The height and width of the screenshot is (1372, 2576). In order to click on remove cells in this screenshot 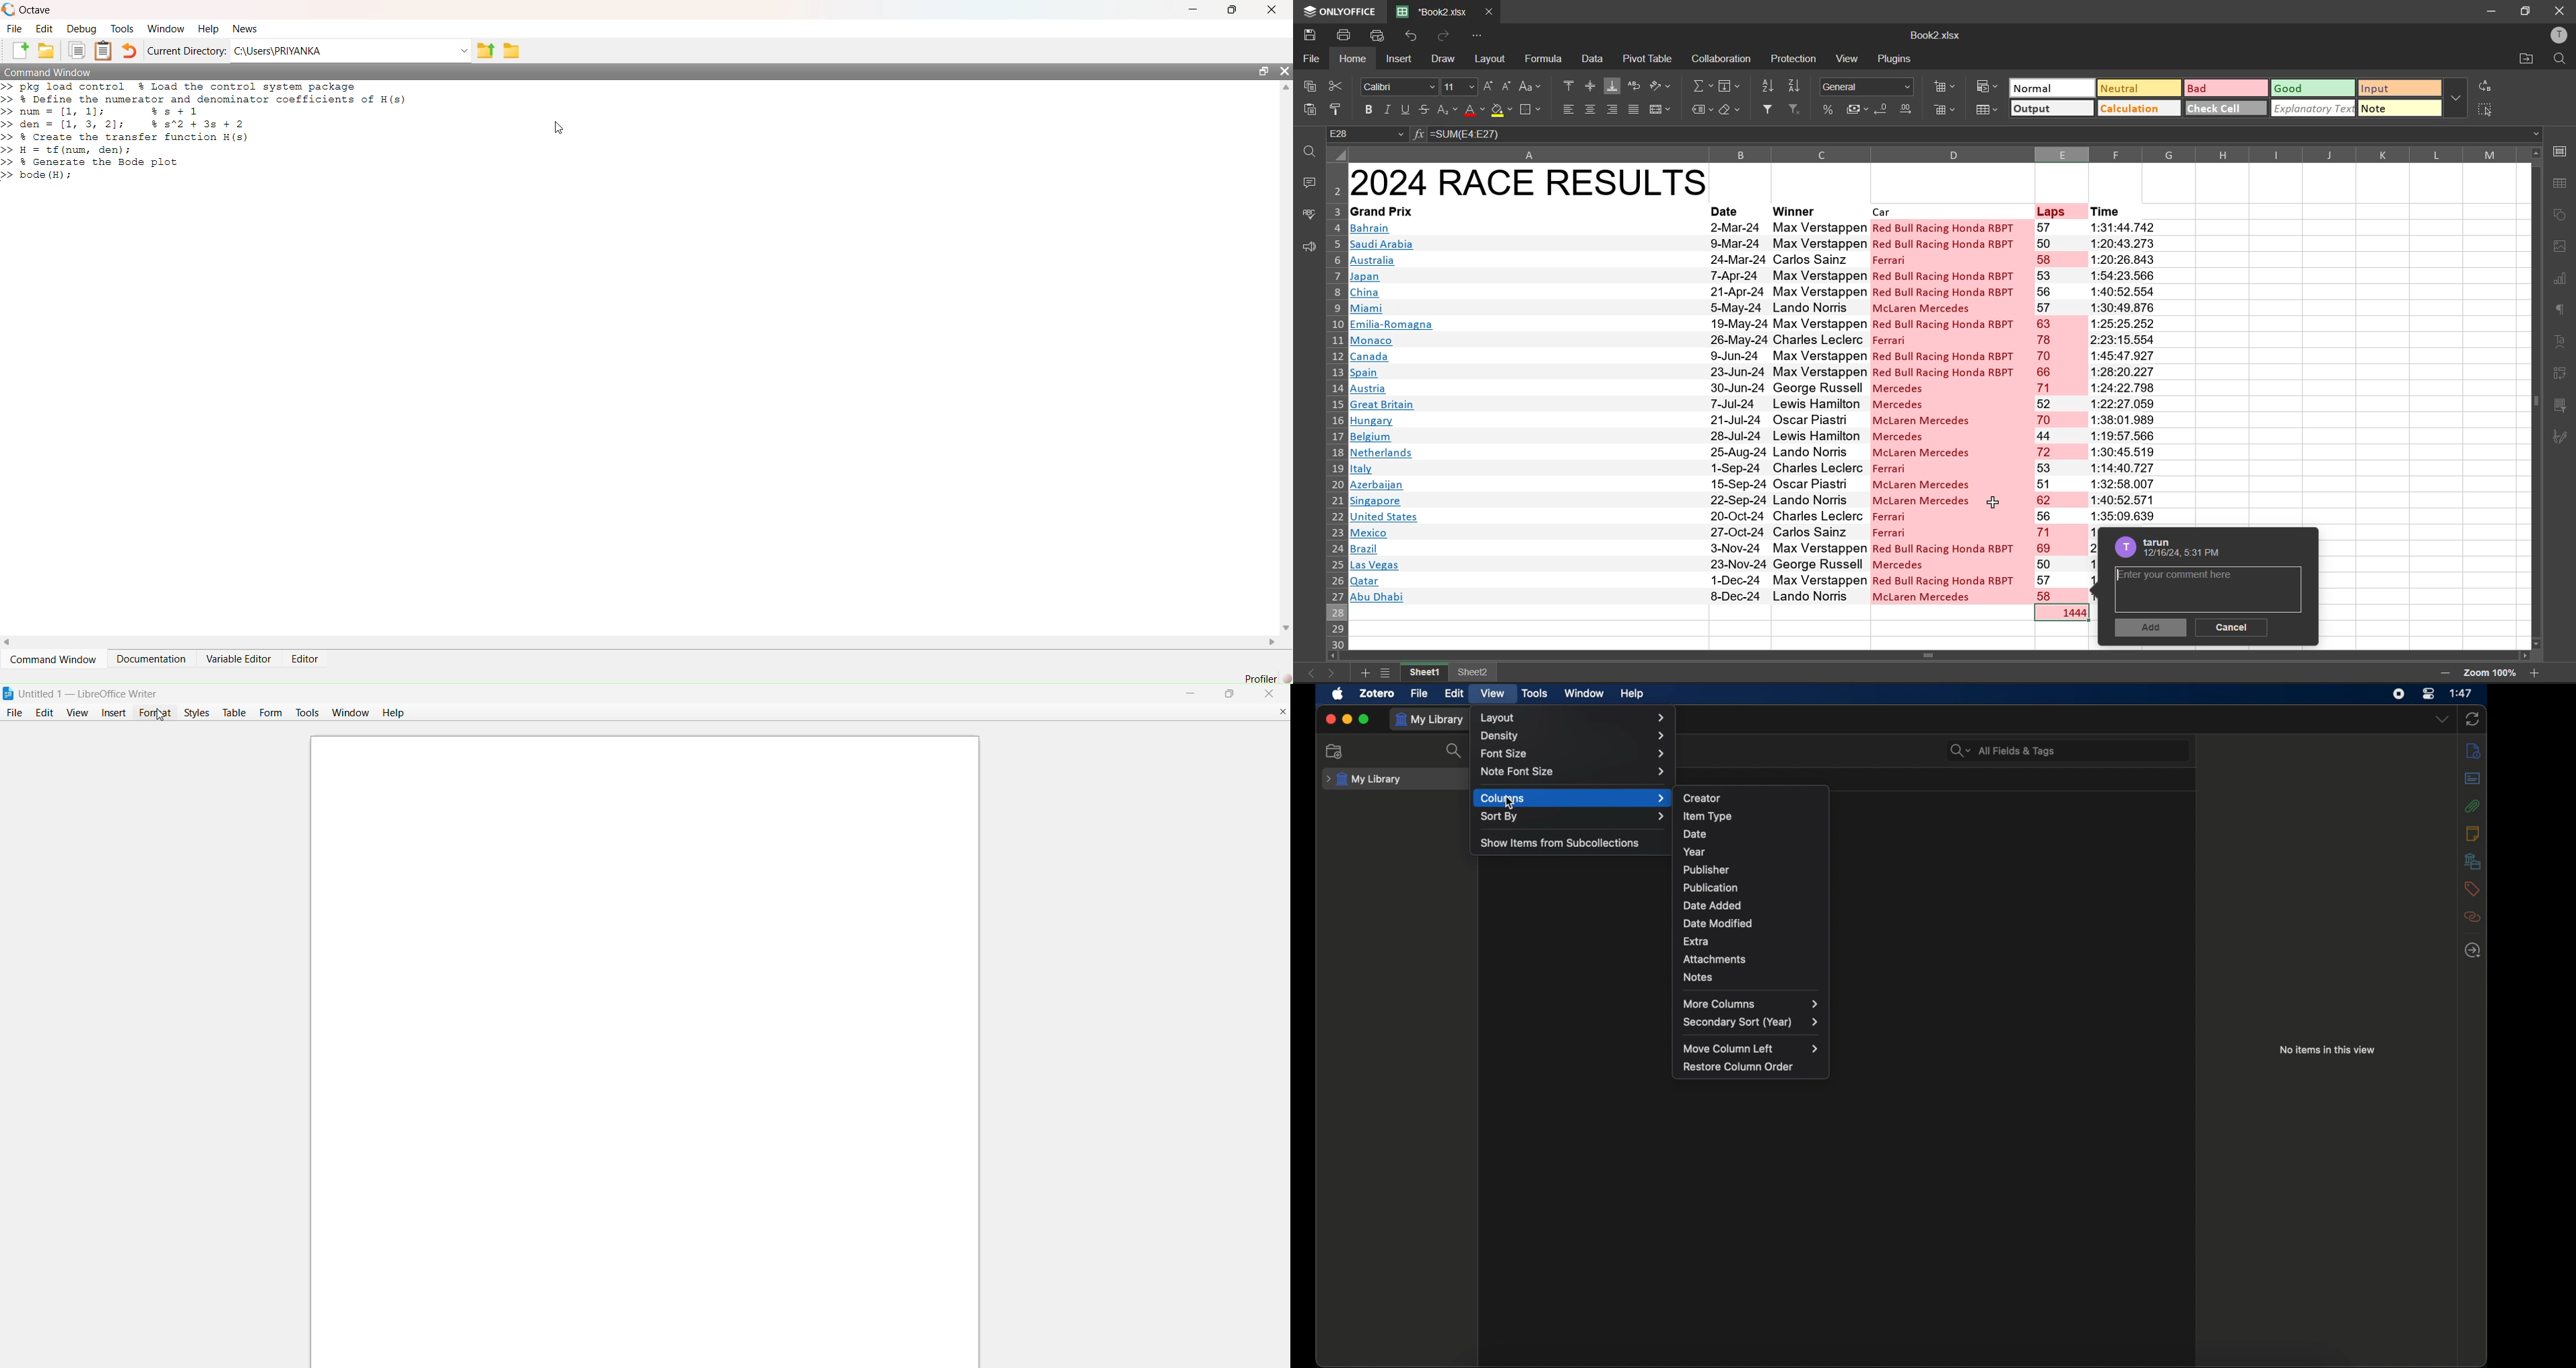, I will do `click(1946, 111)`.